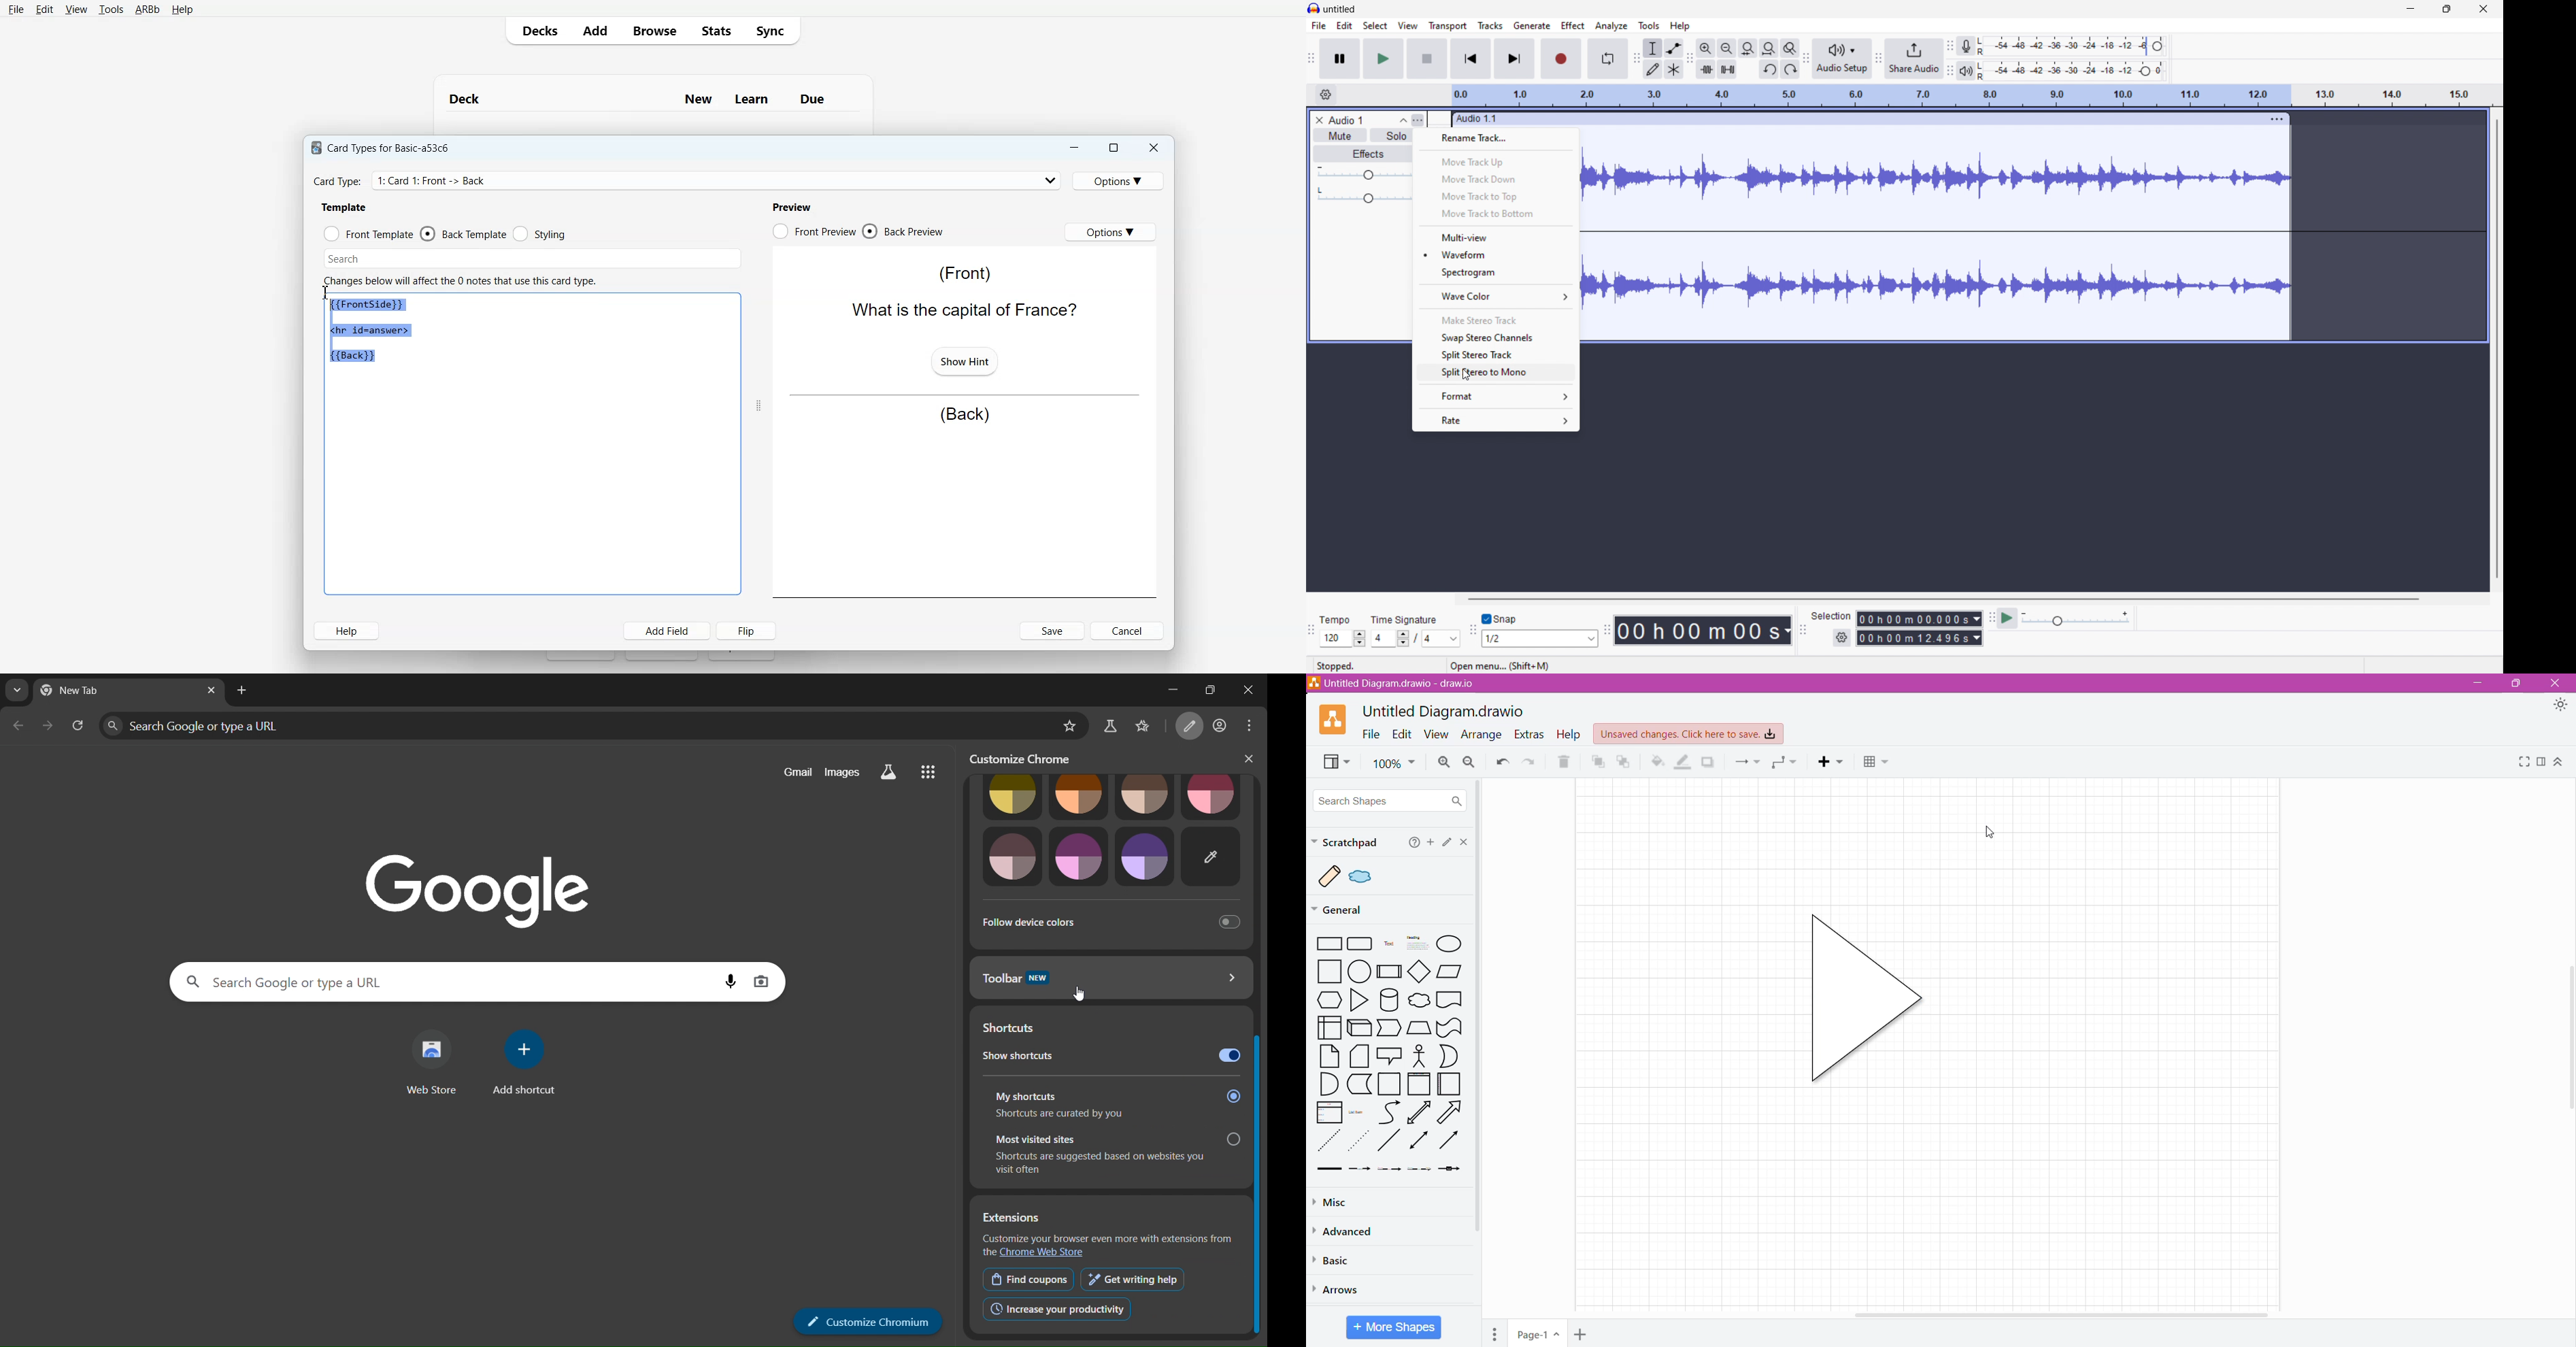 This screenshot has height=1372, width=2576. I want to click on tools, so click(1649, 26).